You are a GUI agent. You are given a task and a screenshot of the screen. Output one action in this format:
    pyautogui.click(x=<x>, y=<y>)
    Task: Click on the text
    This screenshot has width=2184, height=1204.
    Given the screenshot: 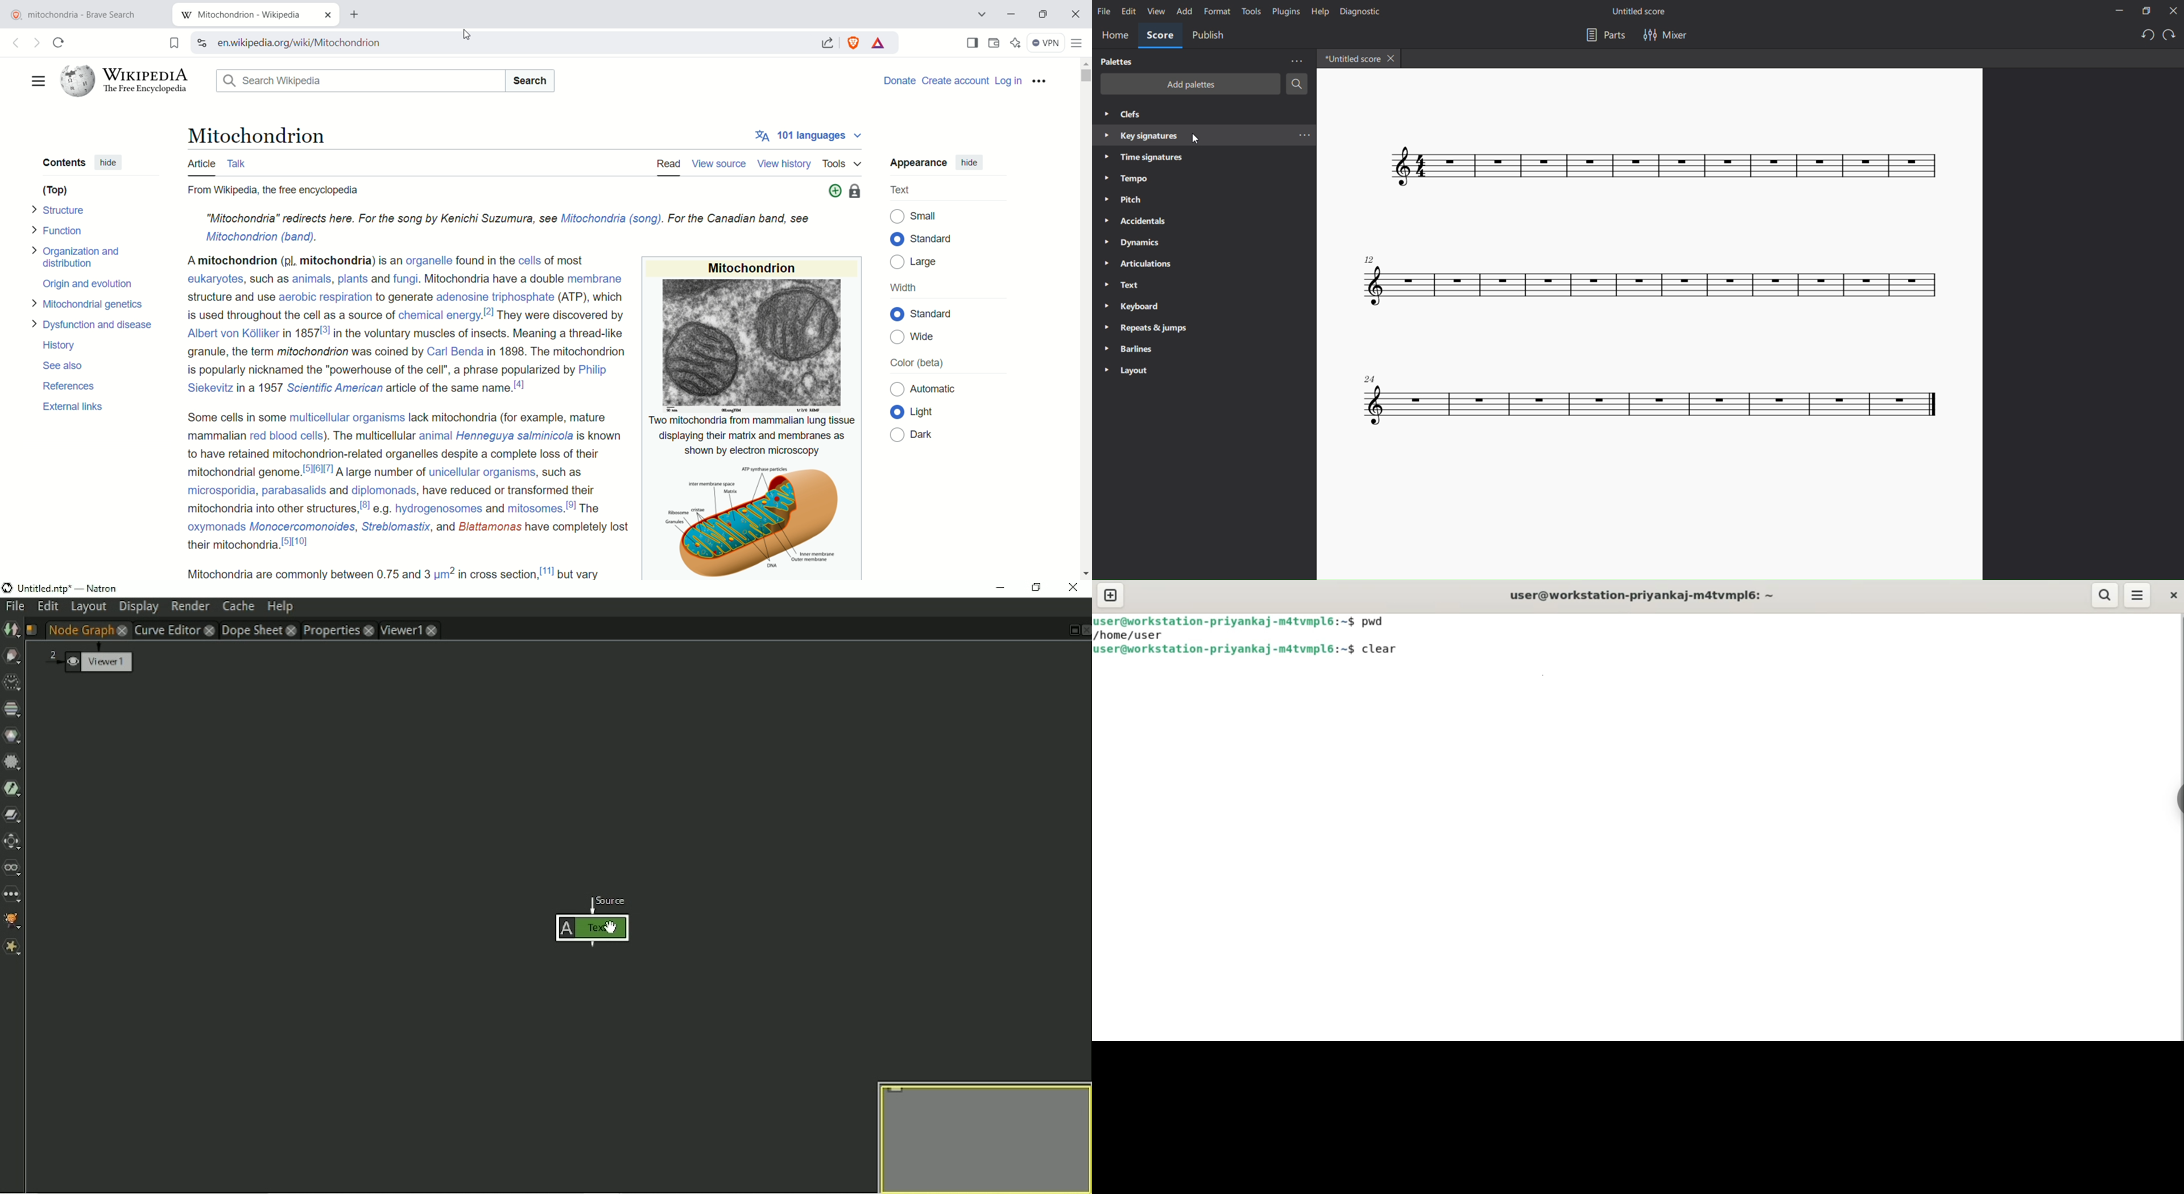 What is the action you would take?
    pyautogui.click(x=1120, y=284)
    